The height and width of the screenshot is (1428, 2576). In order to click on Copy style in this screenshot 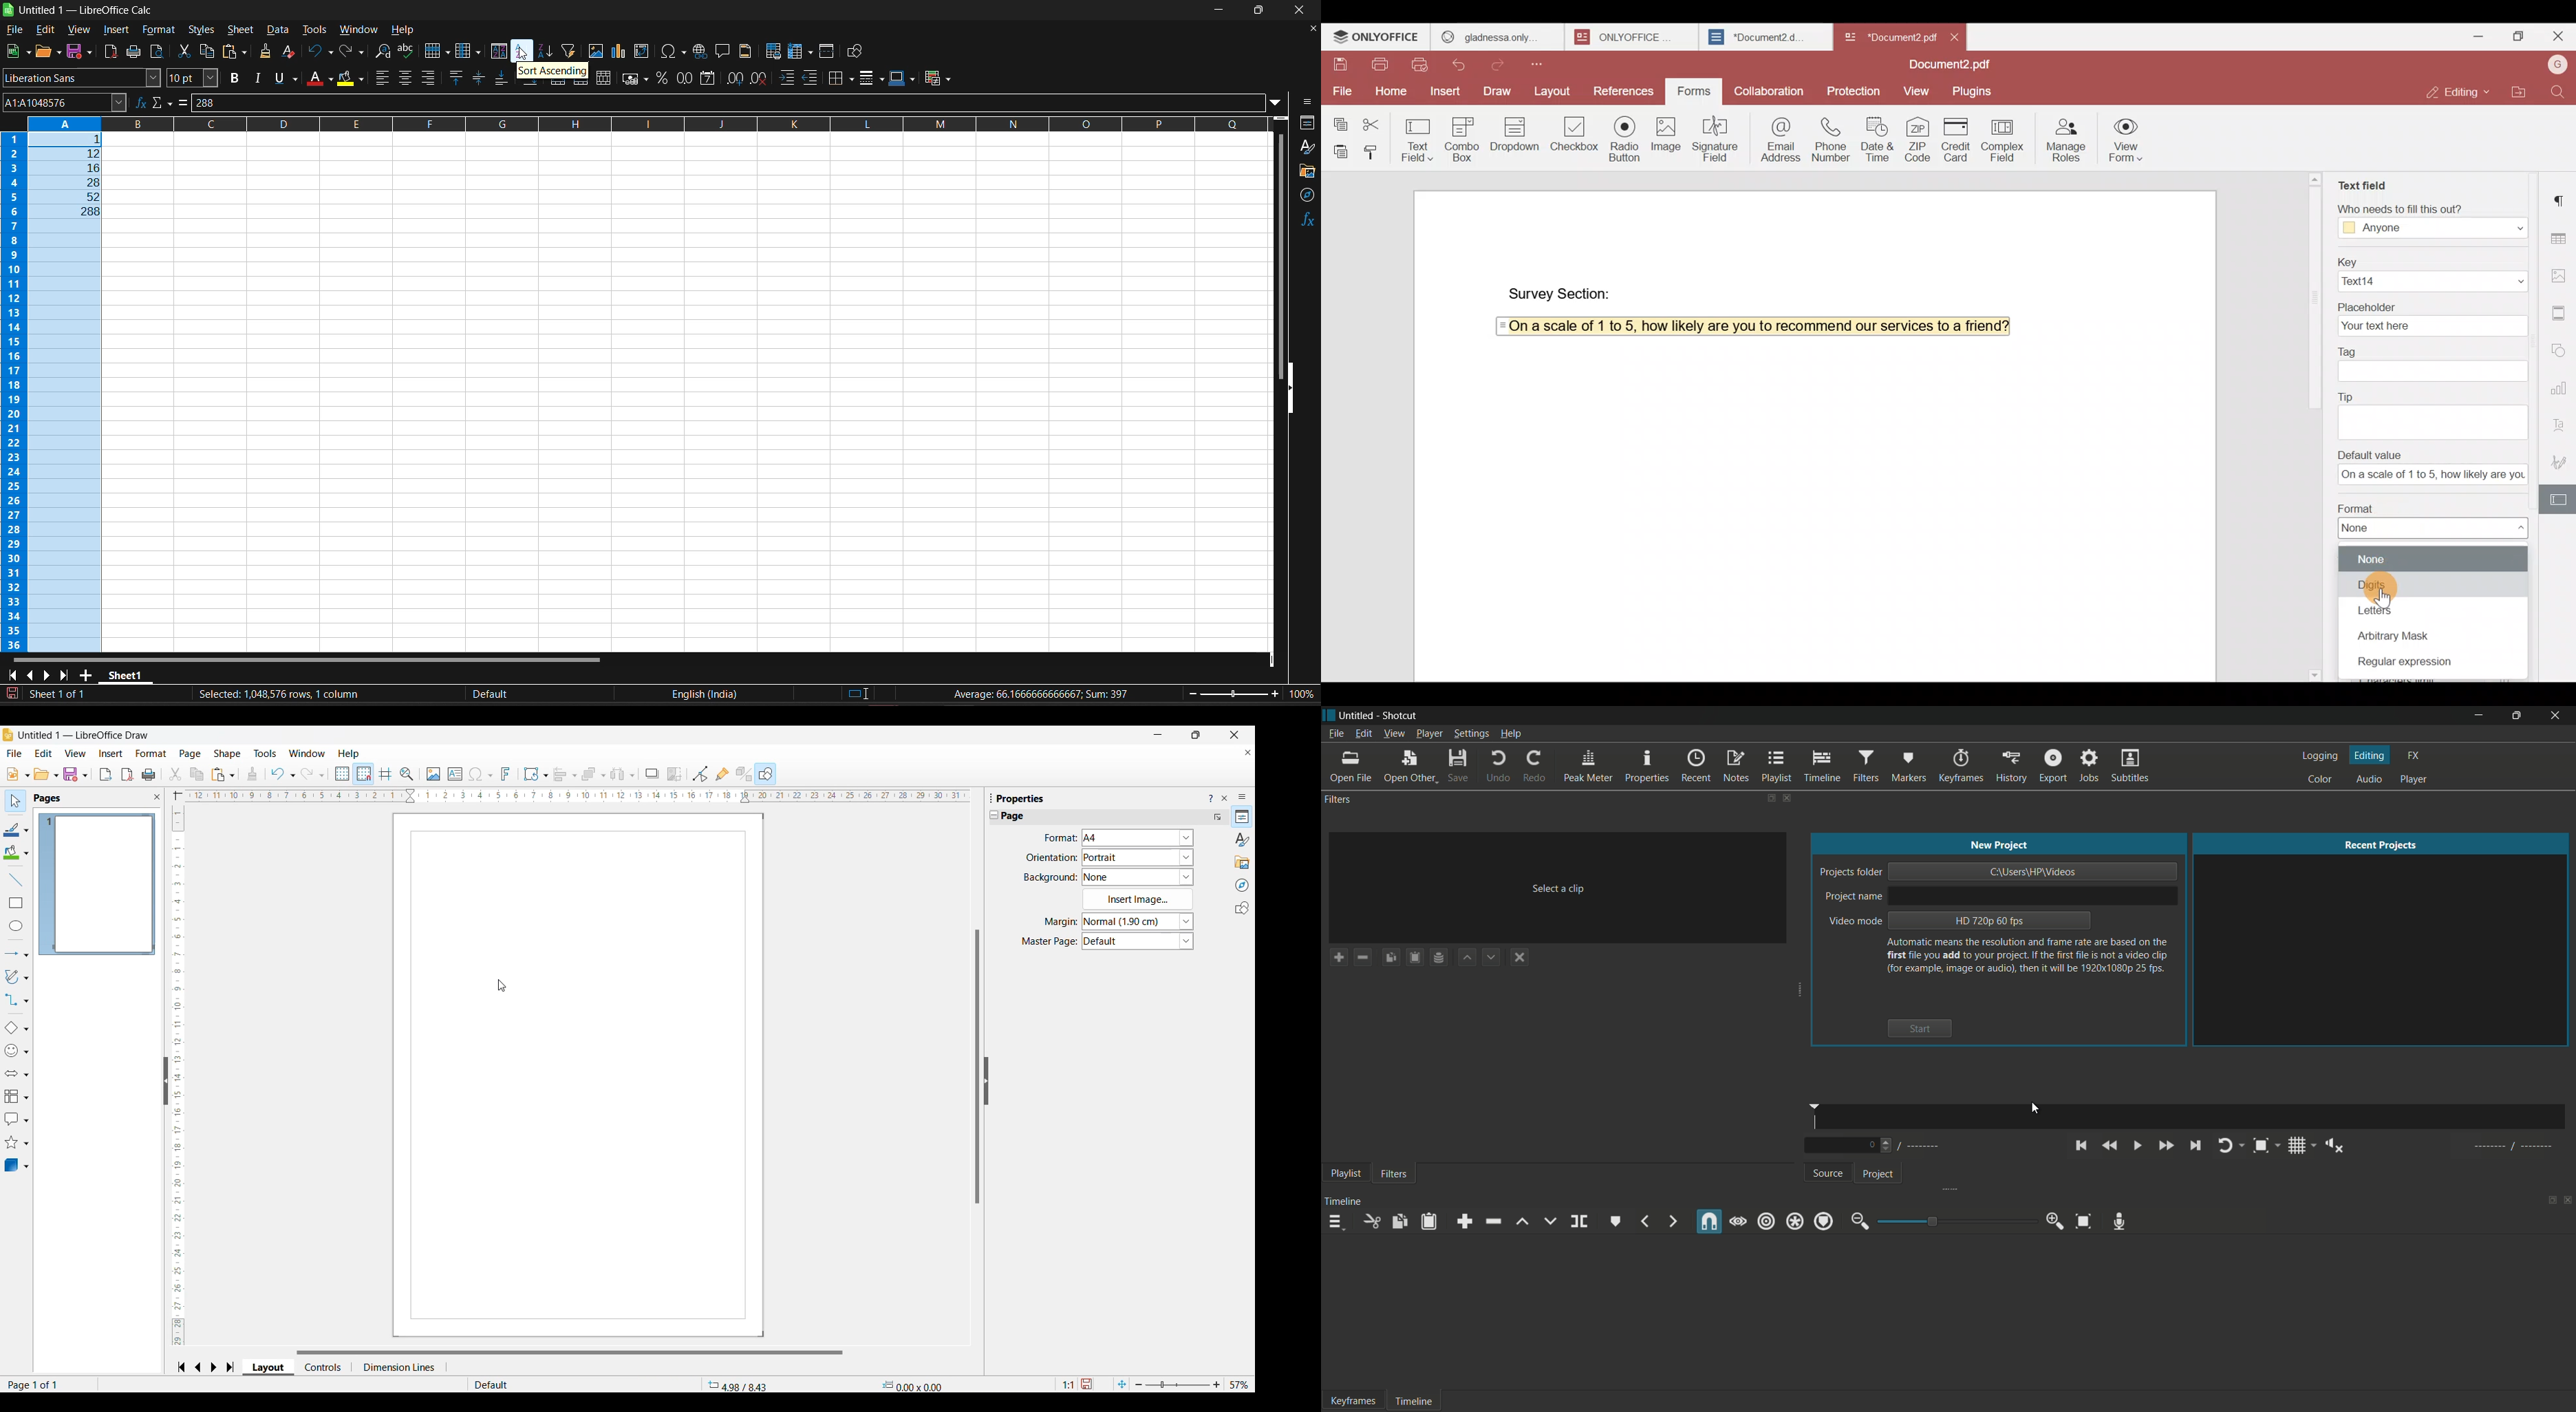, I will do `click(1372, 149)`.